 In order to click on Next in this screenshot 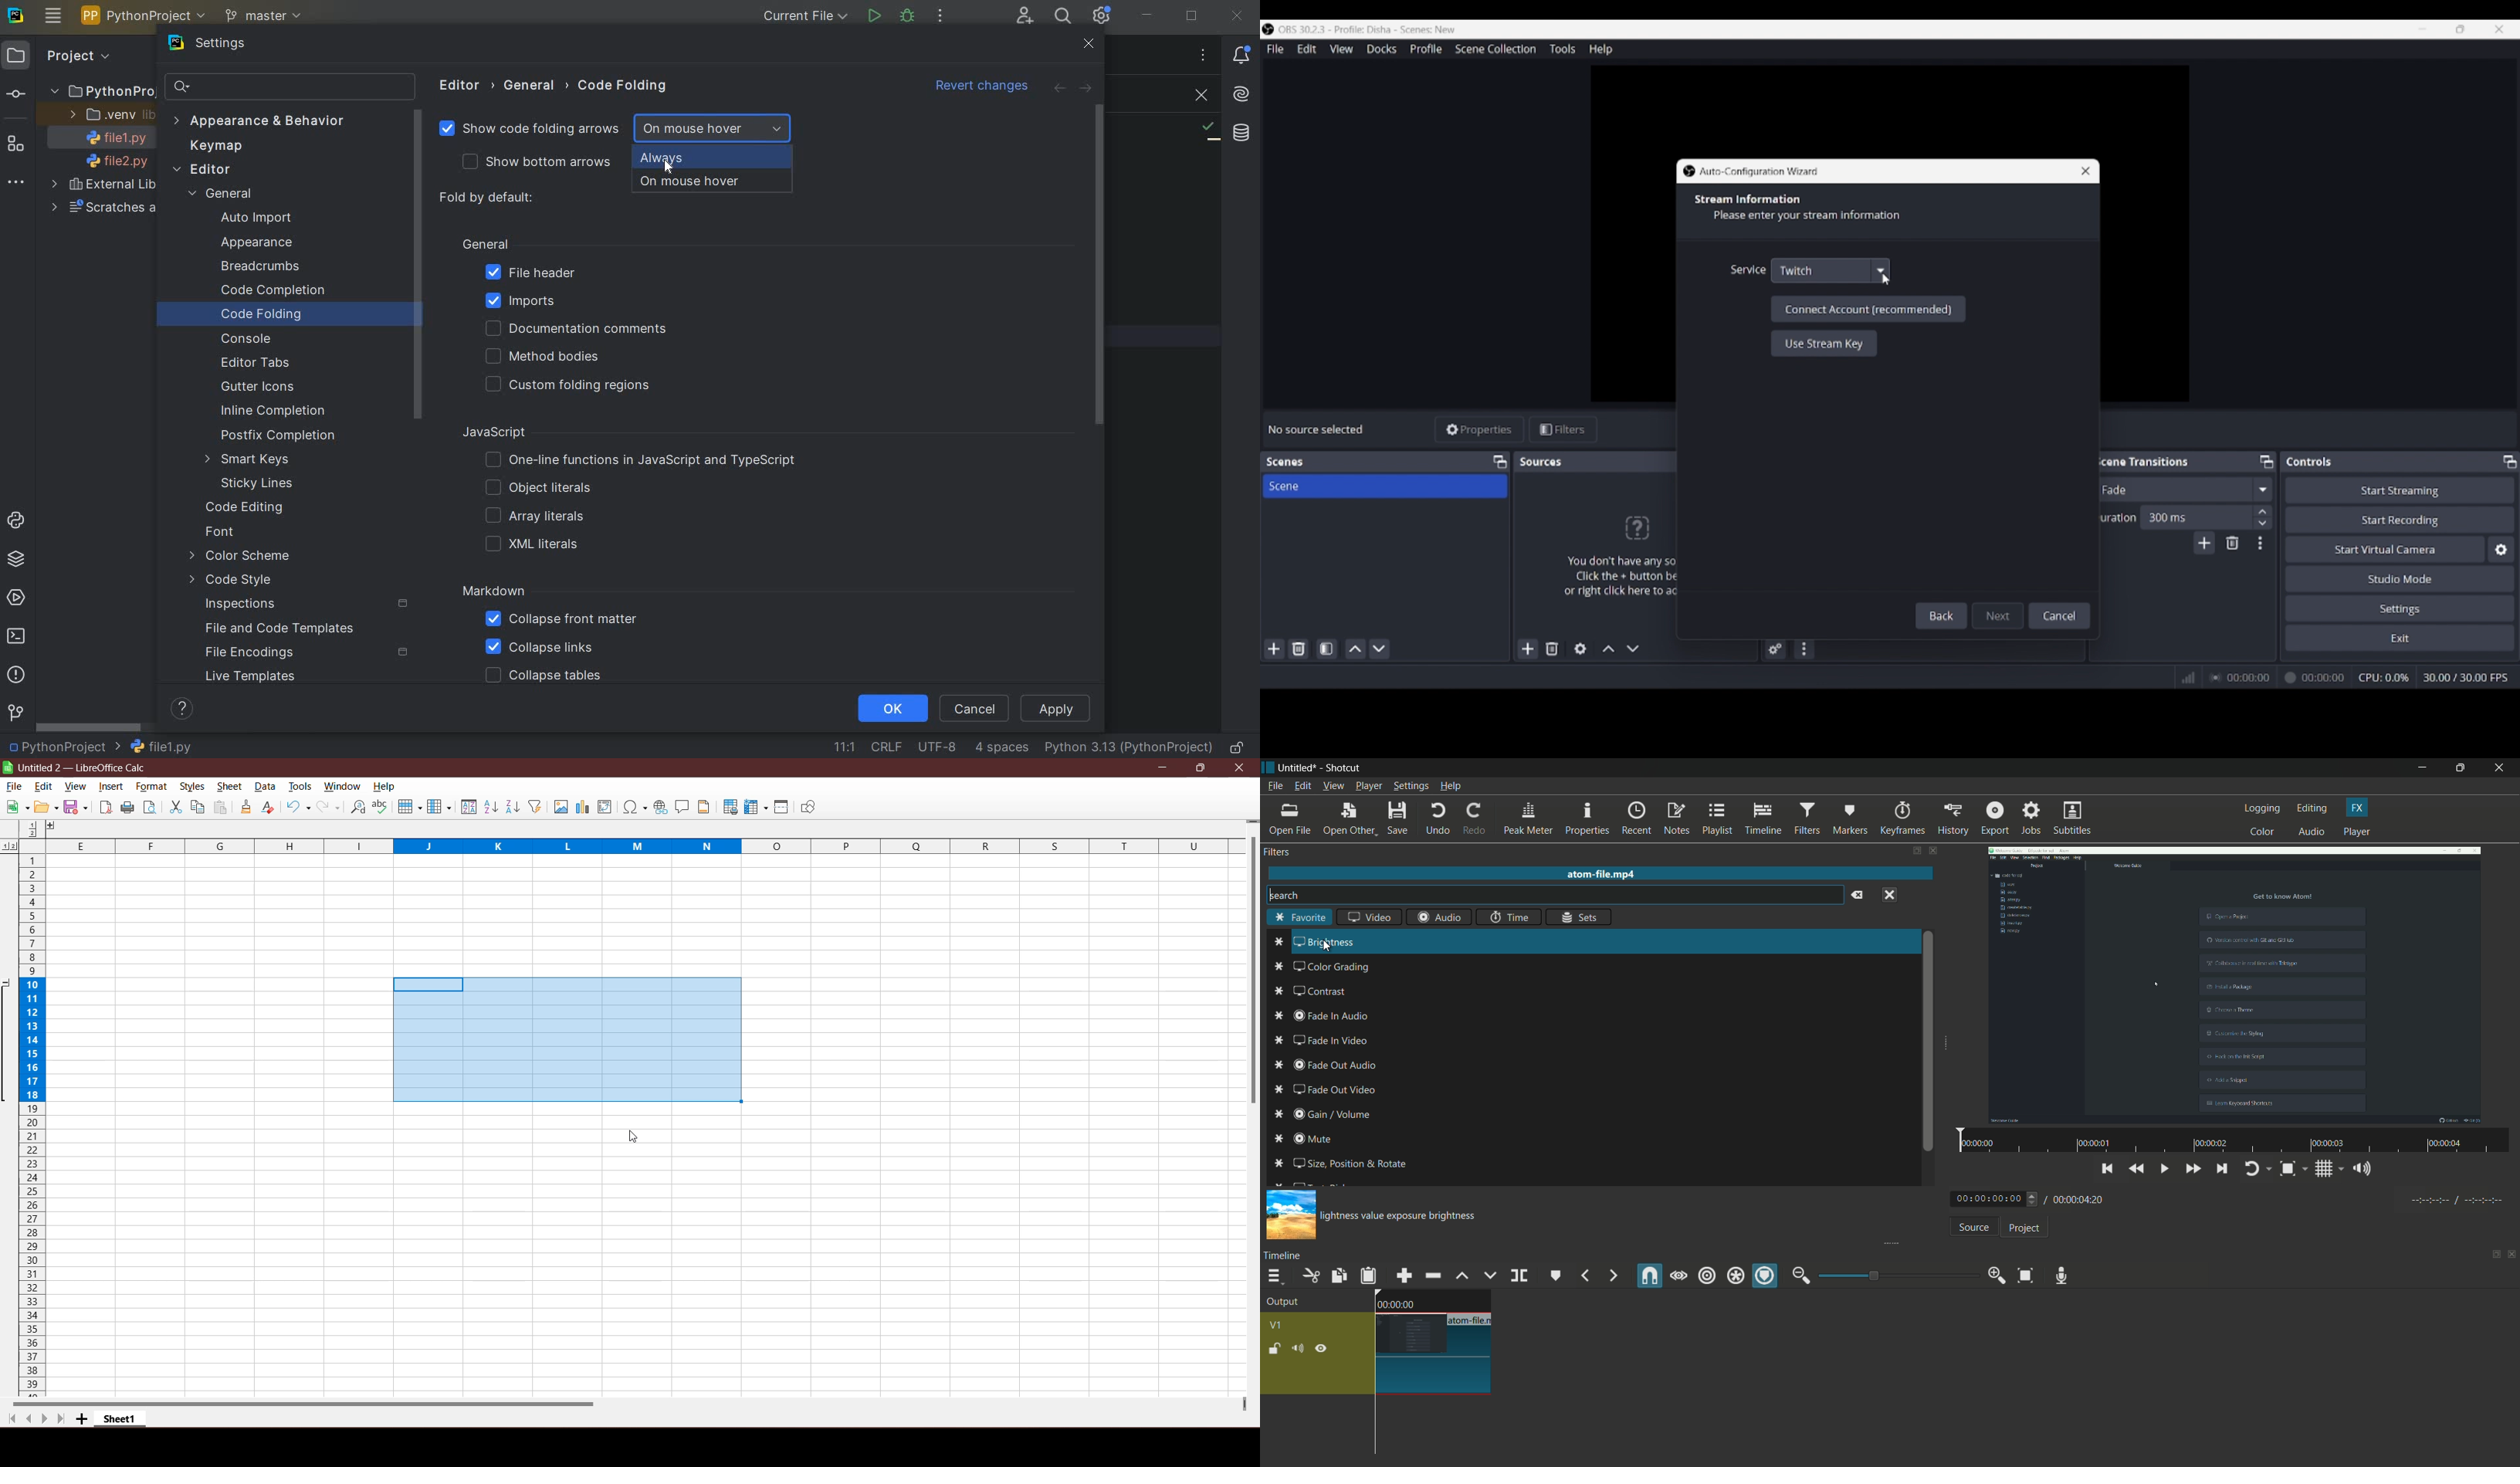, I will do `click(1999, 613)`.